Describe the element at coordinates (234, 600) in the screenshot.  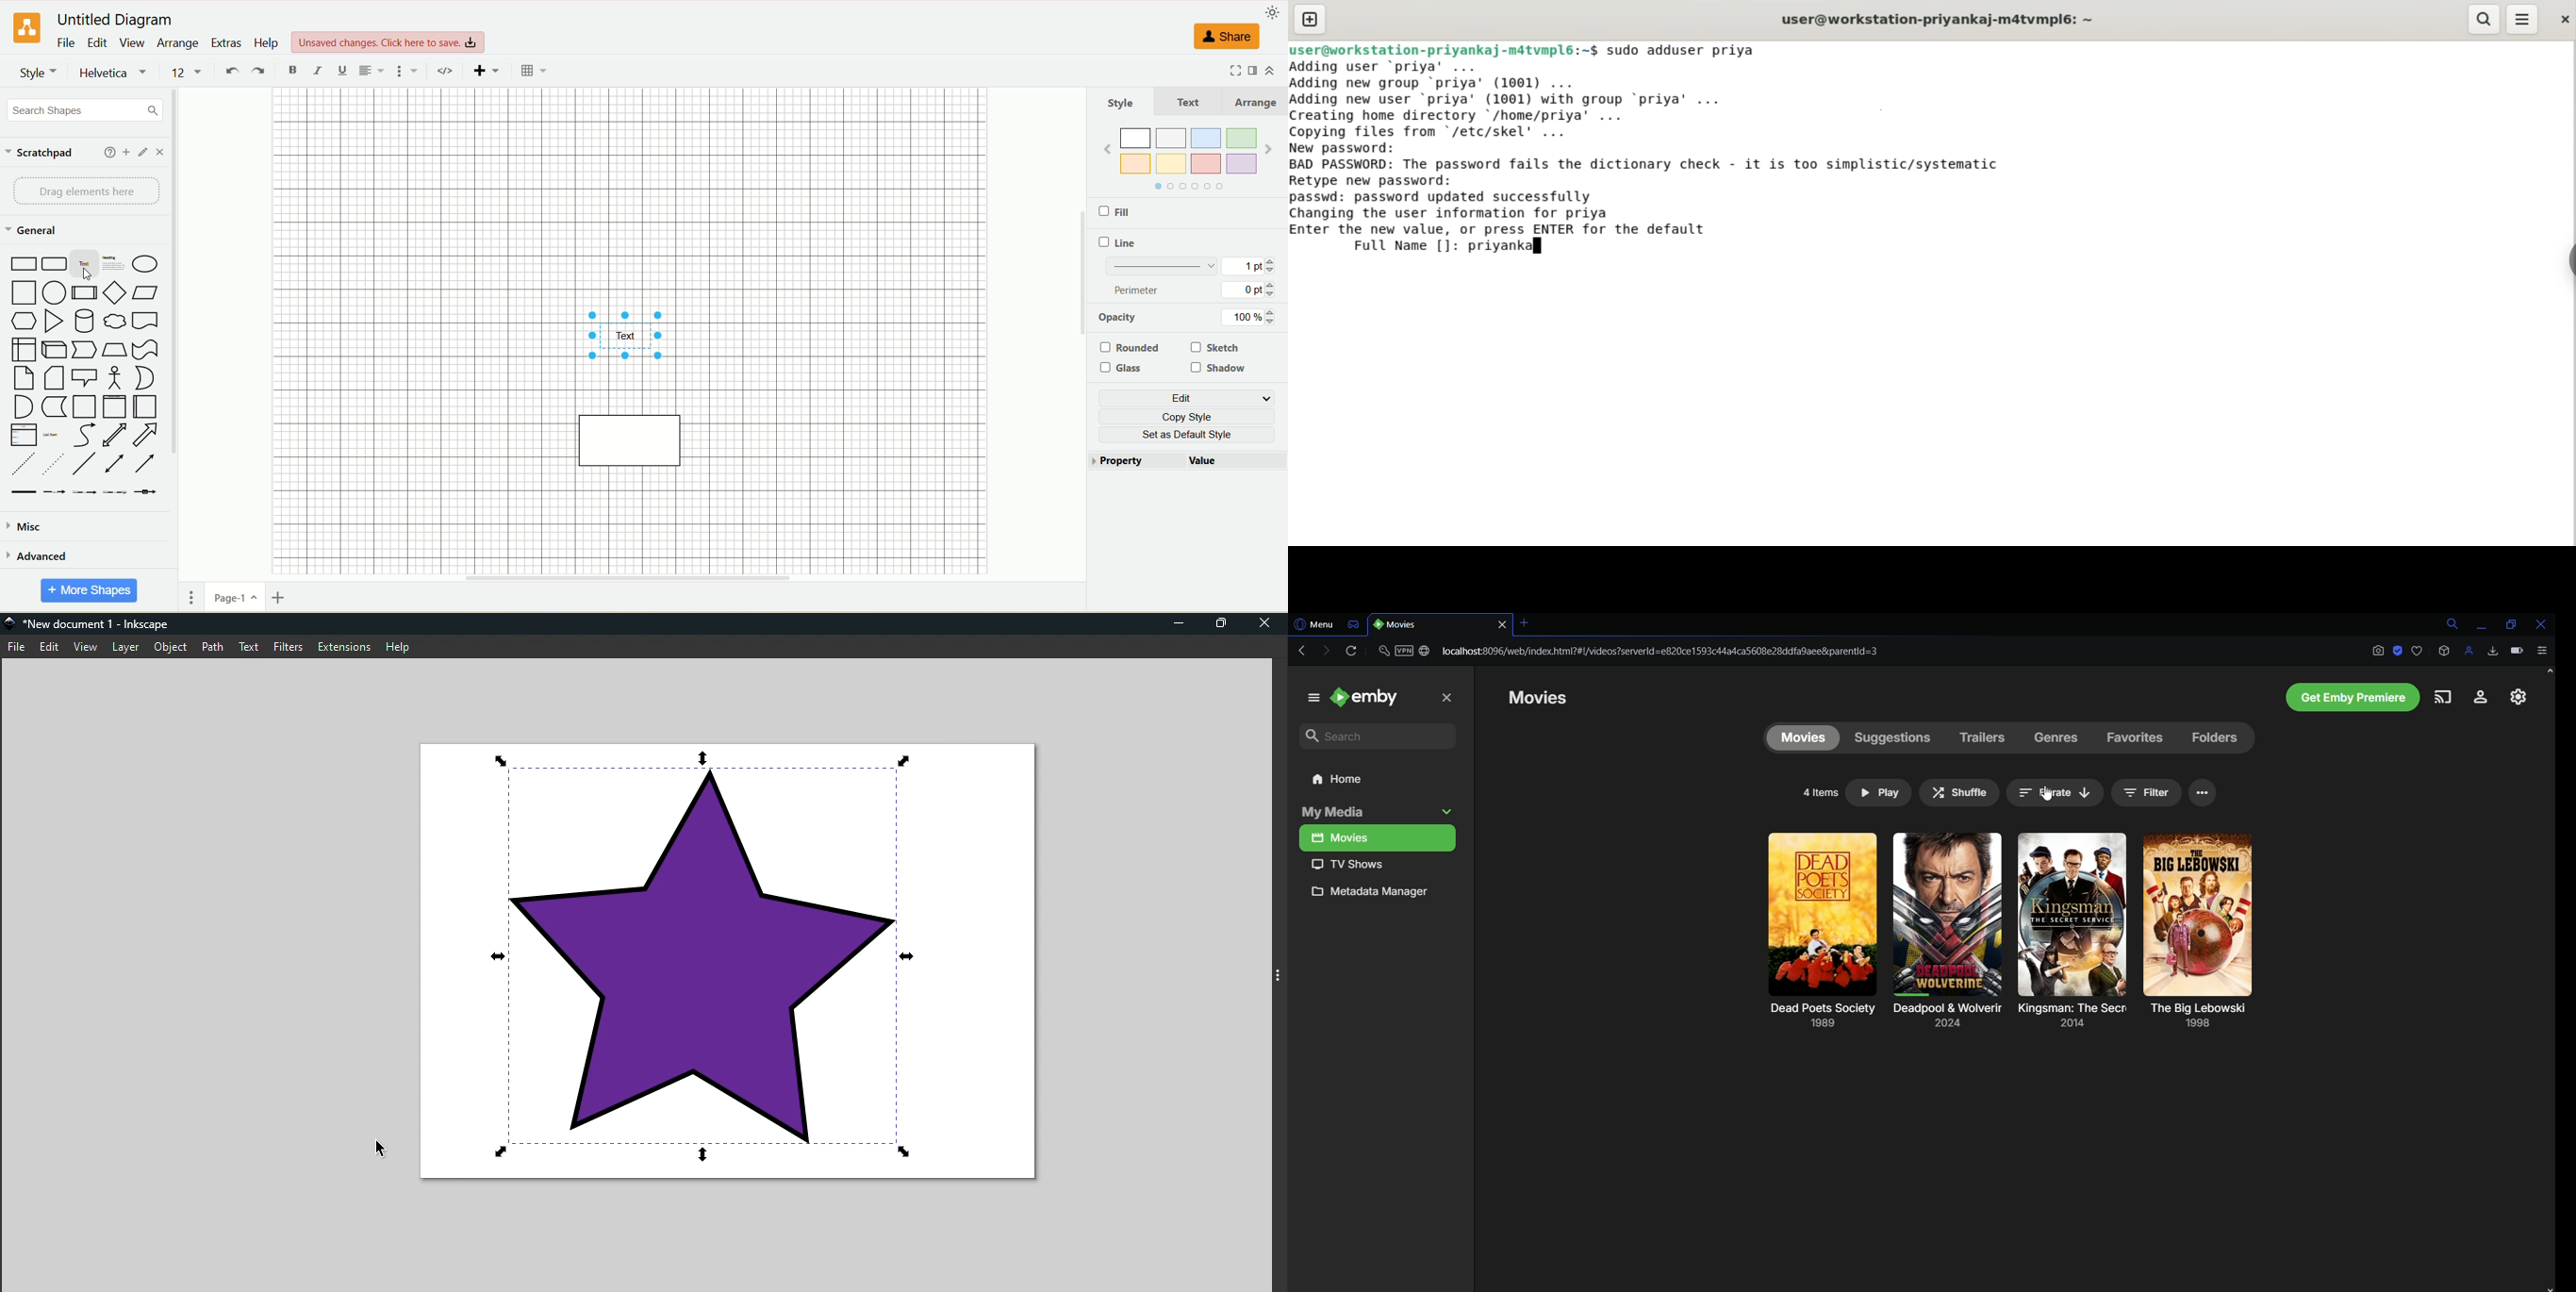
I see `page-1` at that location.